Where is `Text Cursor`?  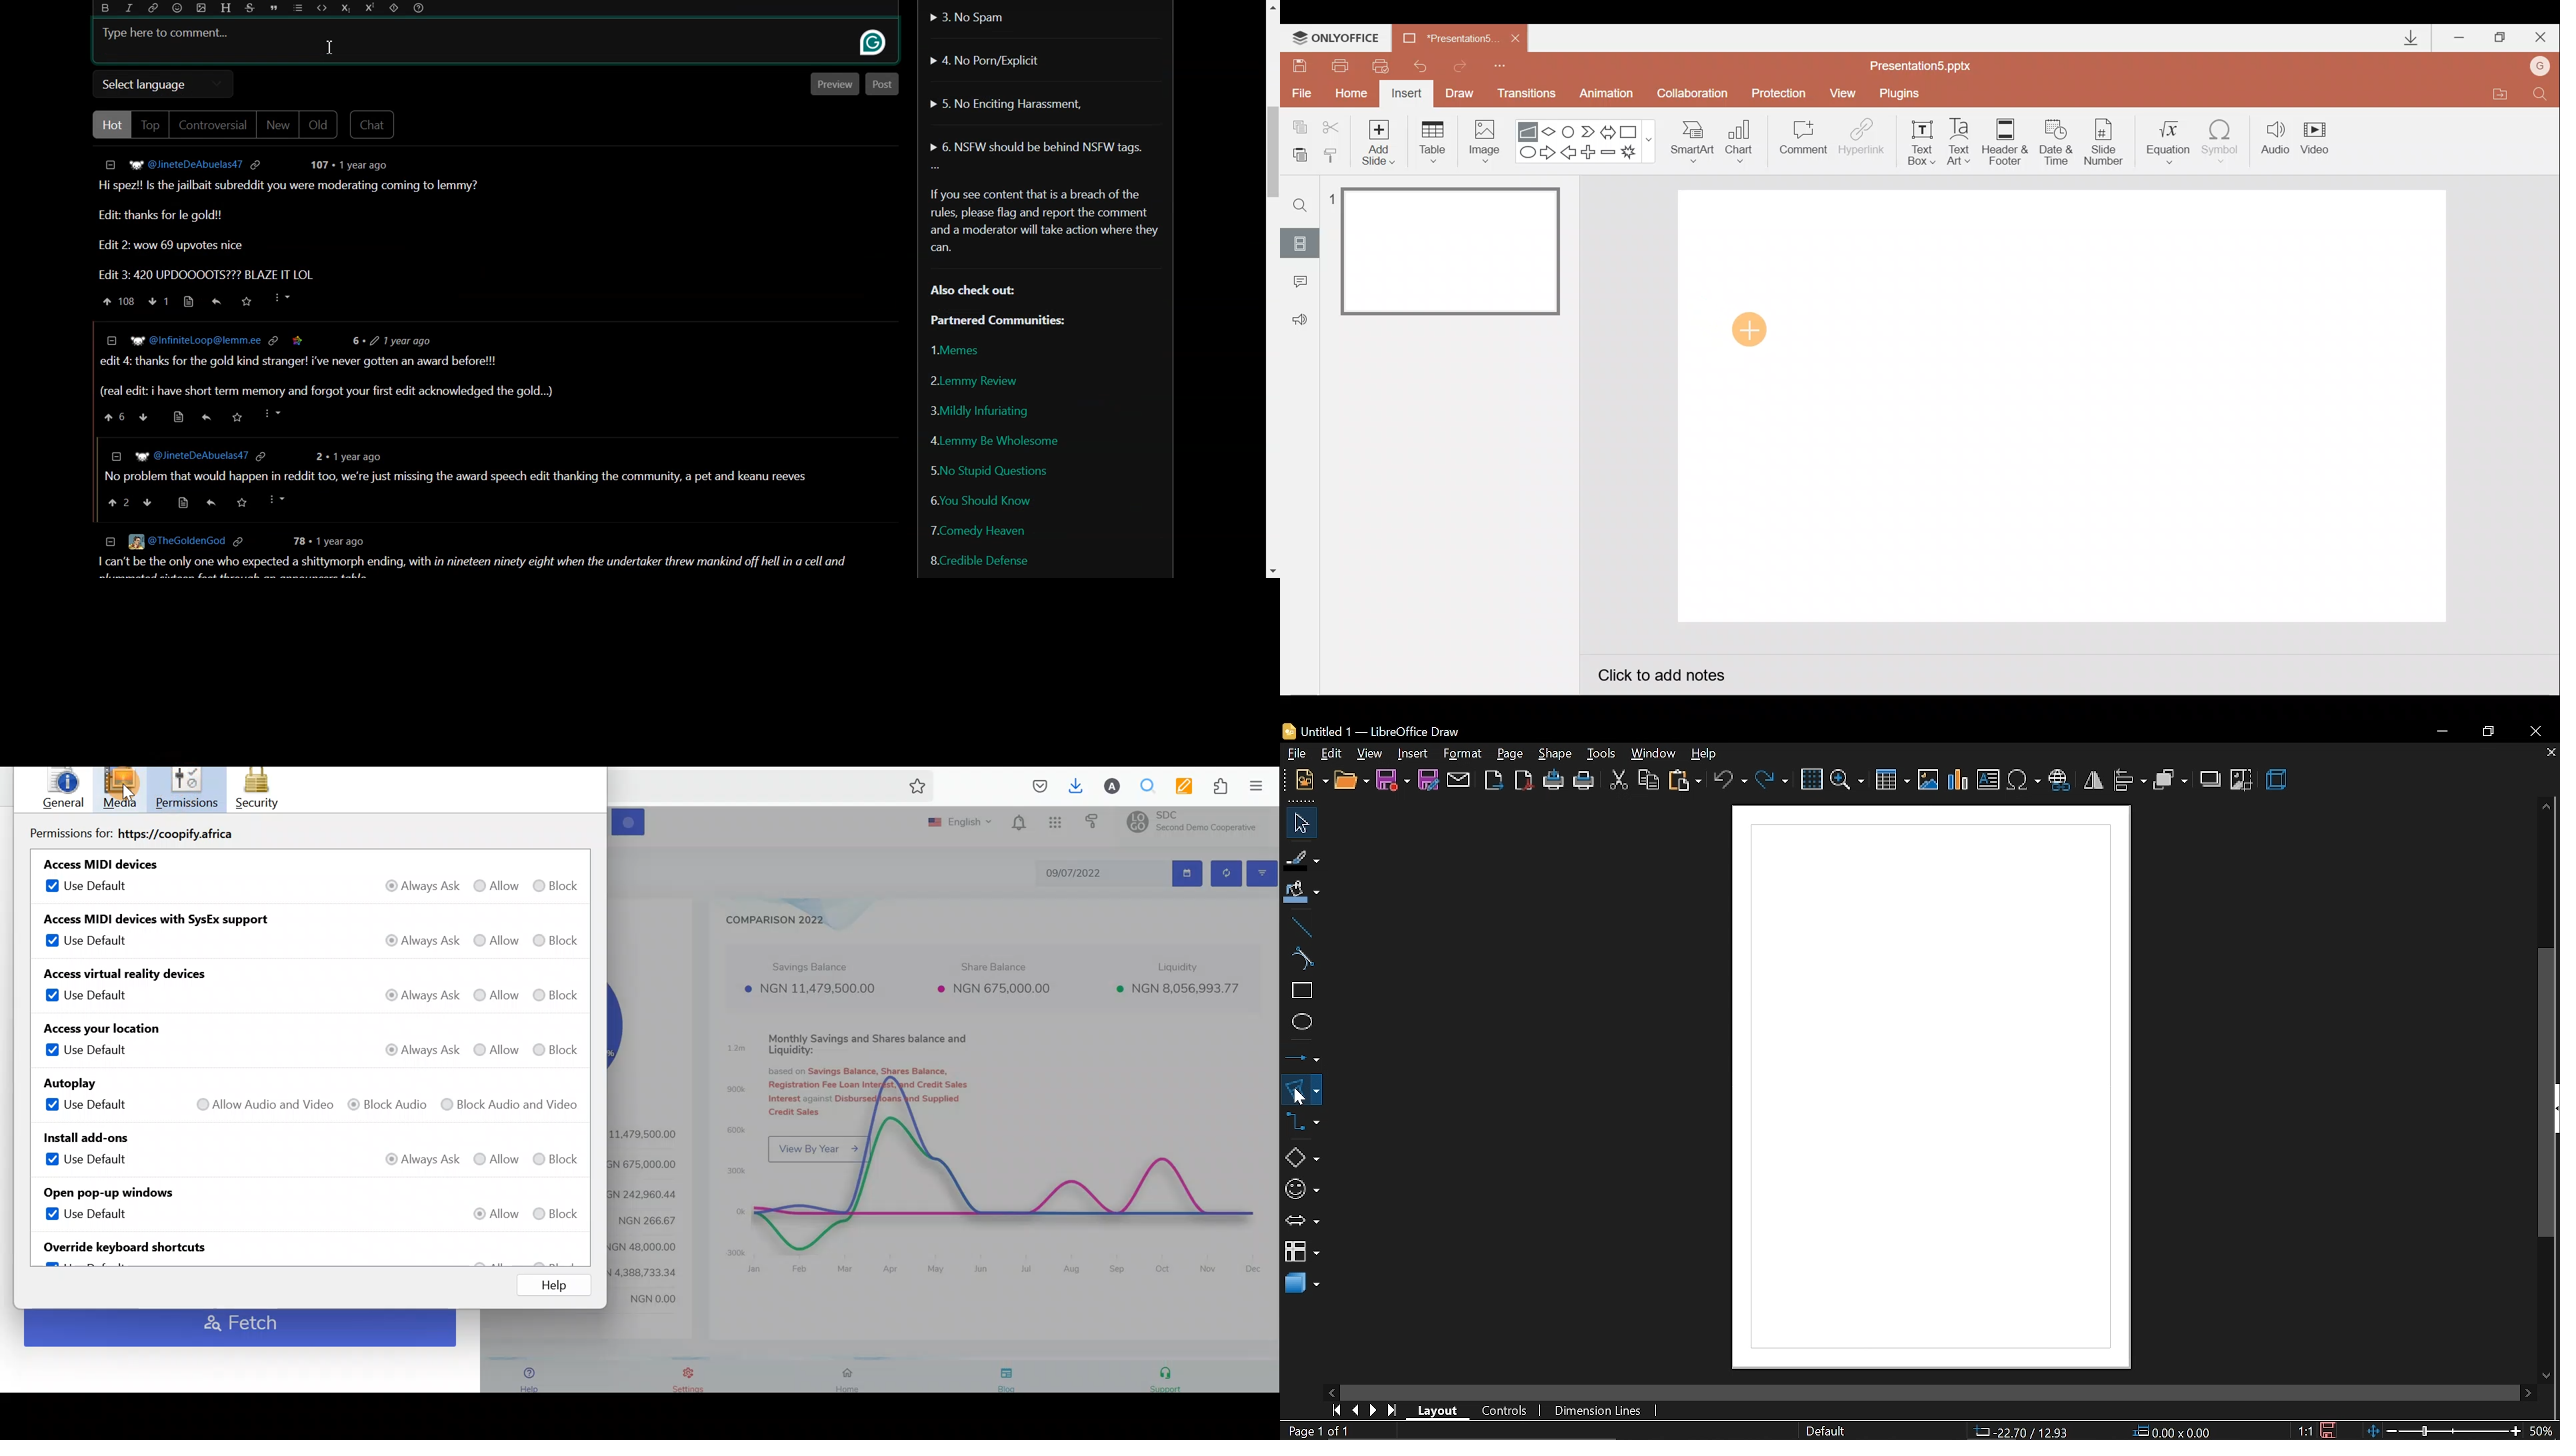
Text Cursor is located at coordinates (331, 47).